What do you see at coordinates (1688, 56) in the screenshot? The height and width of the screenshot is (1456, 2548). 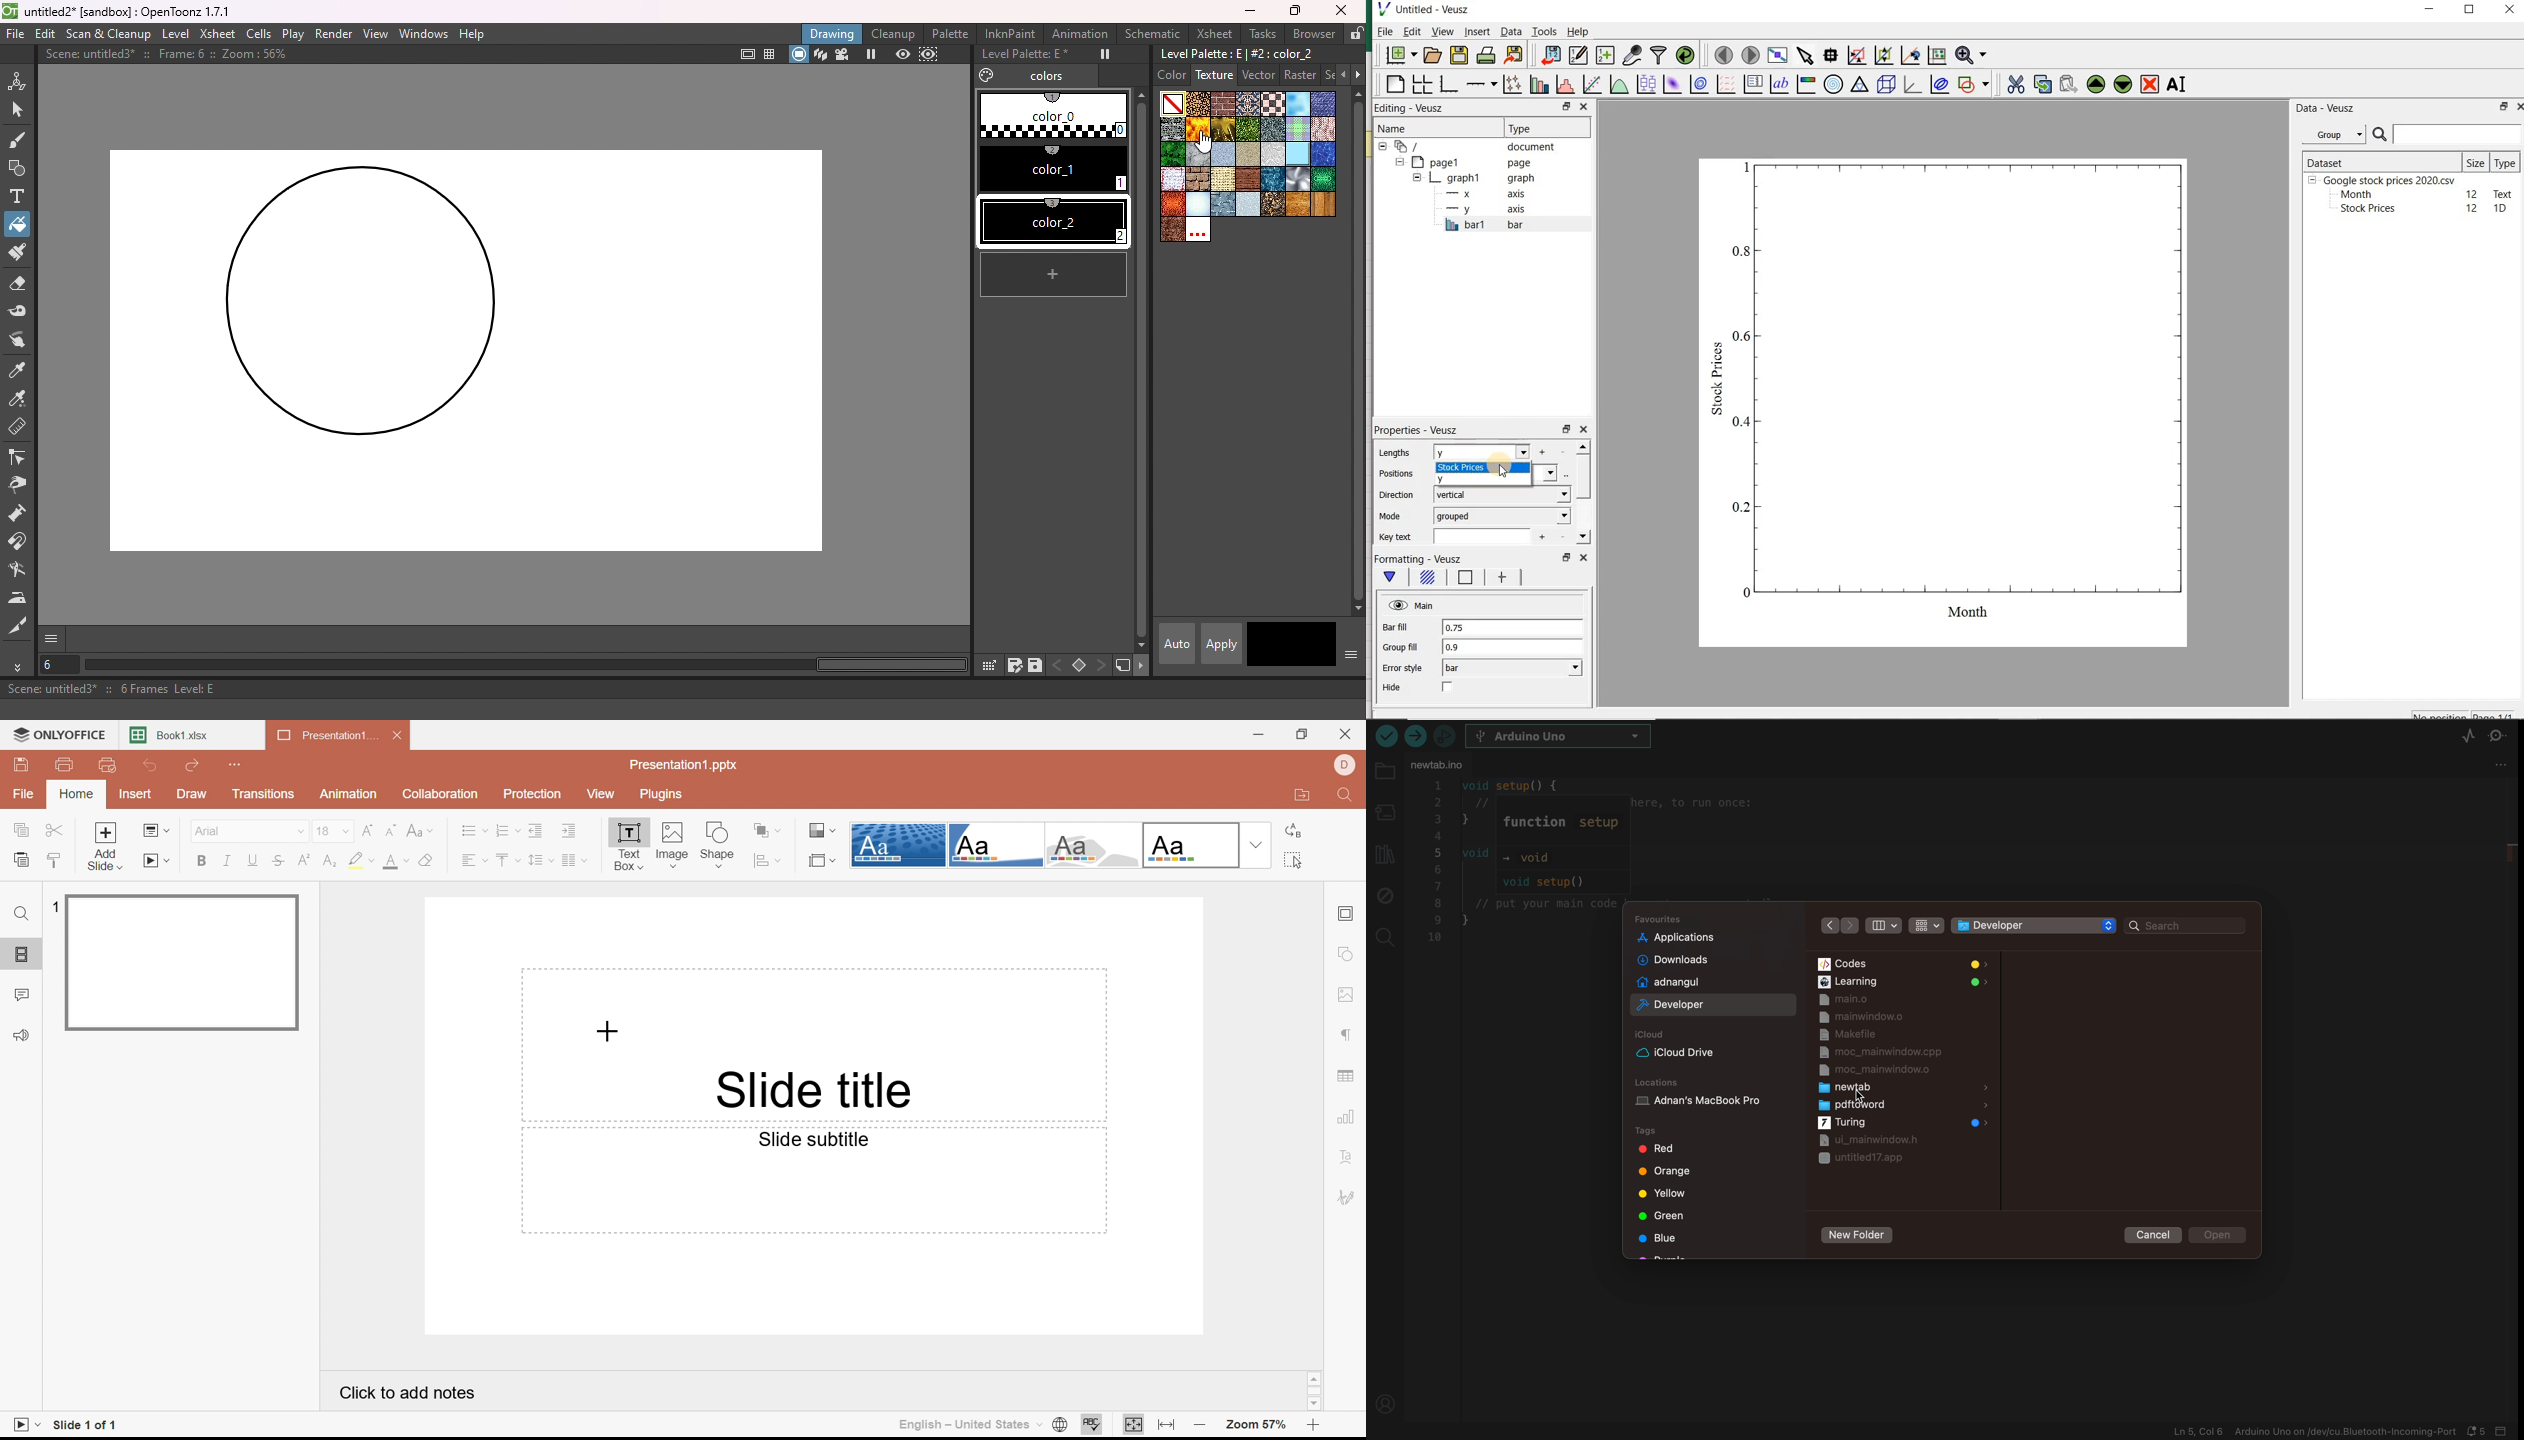 I see `reload linked datasets` at bounding box center [1688, 56].